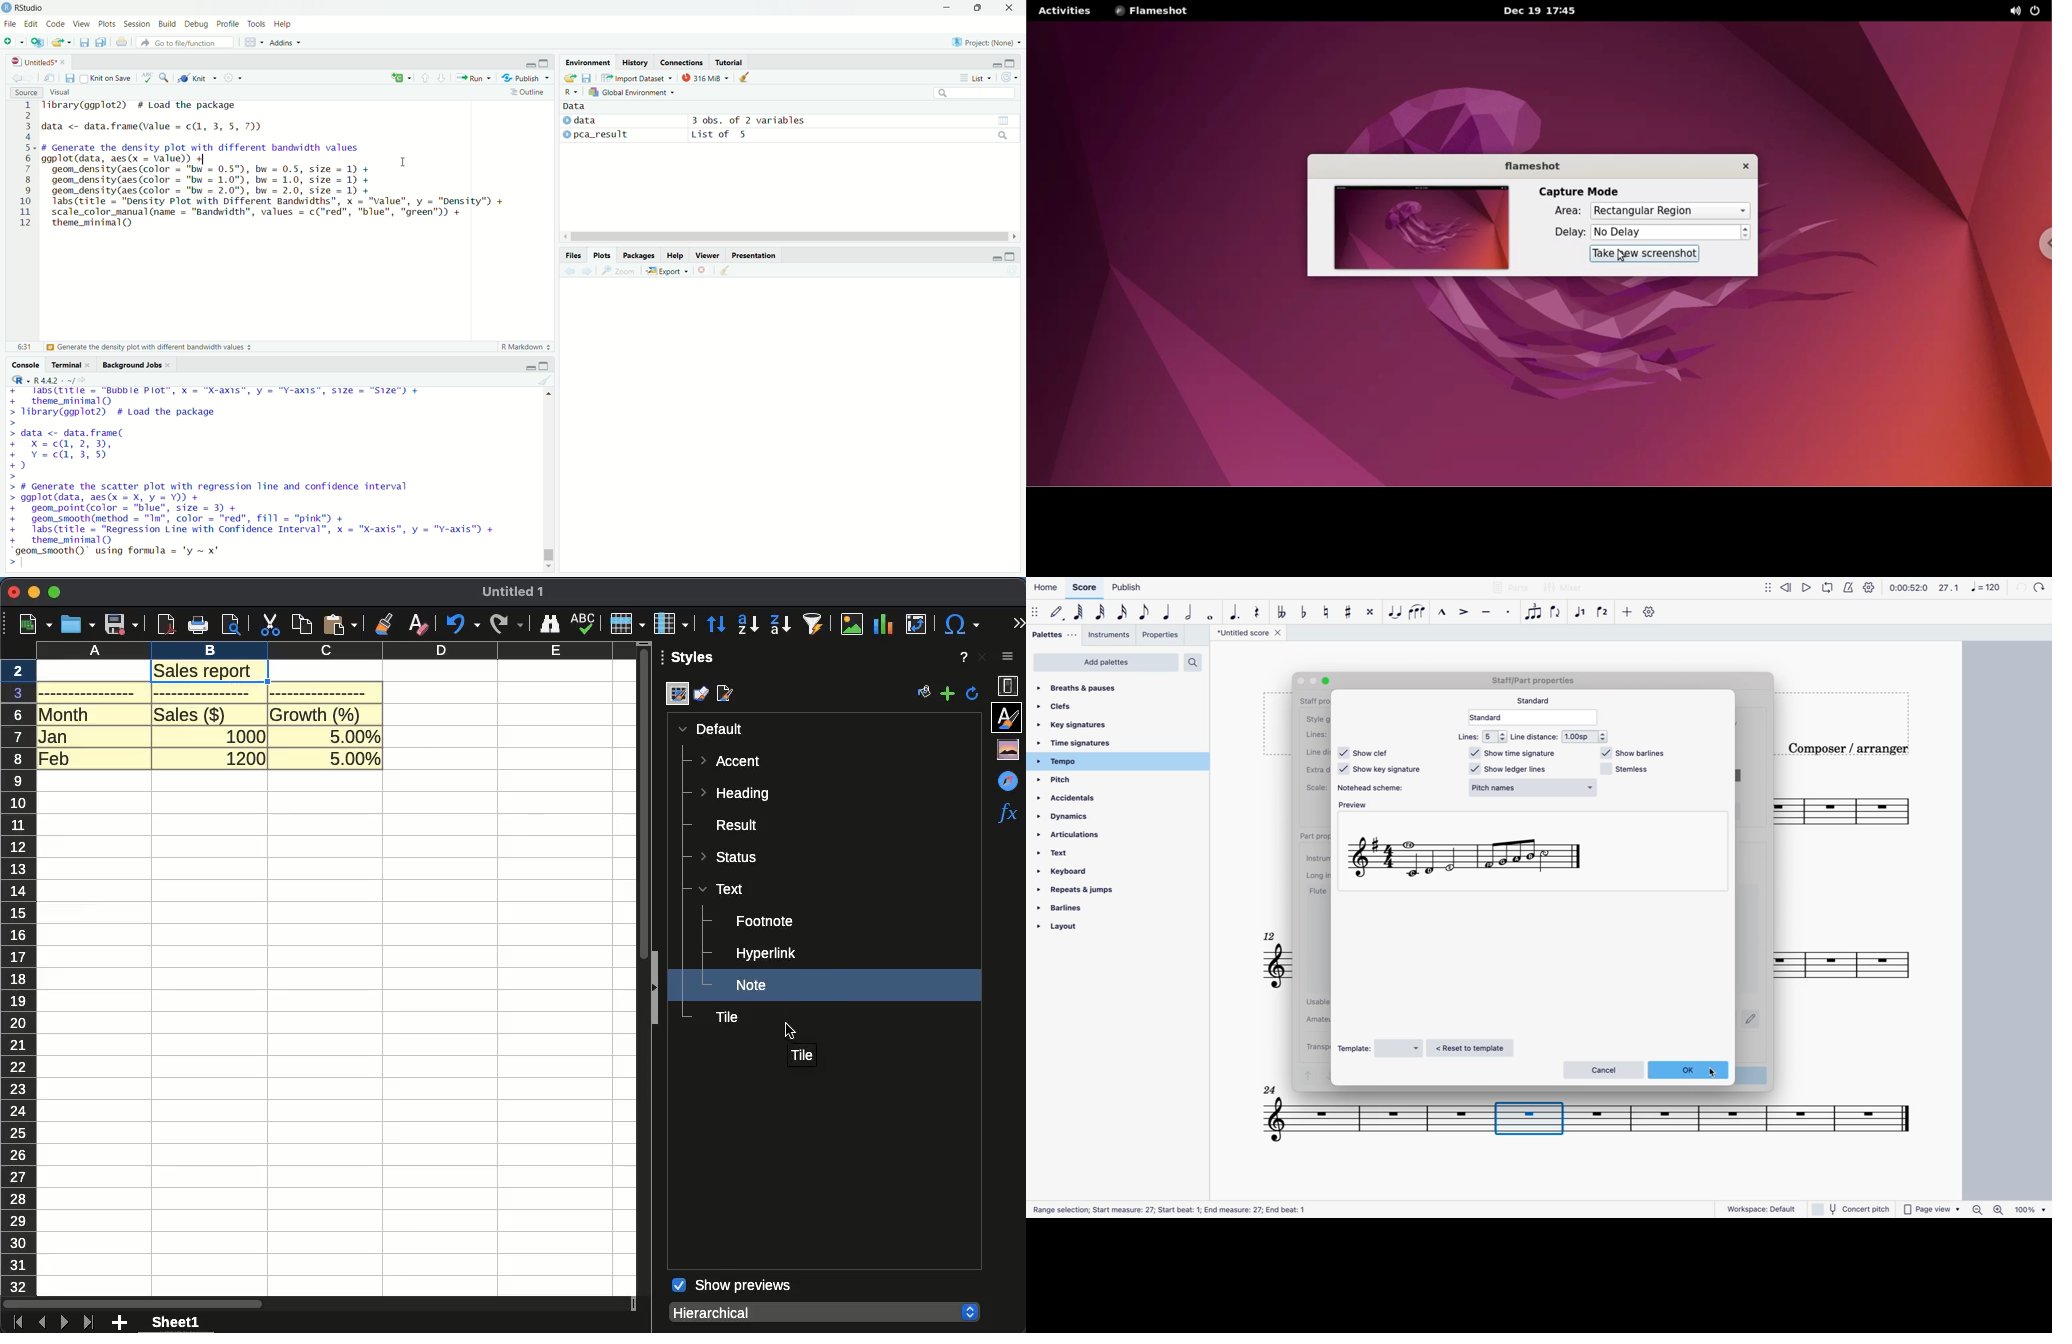  Describe the element at coordinates (196, 24) in the screenshot. I see `Debug` at that location.